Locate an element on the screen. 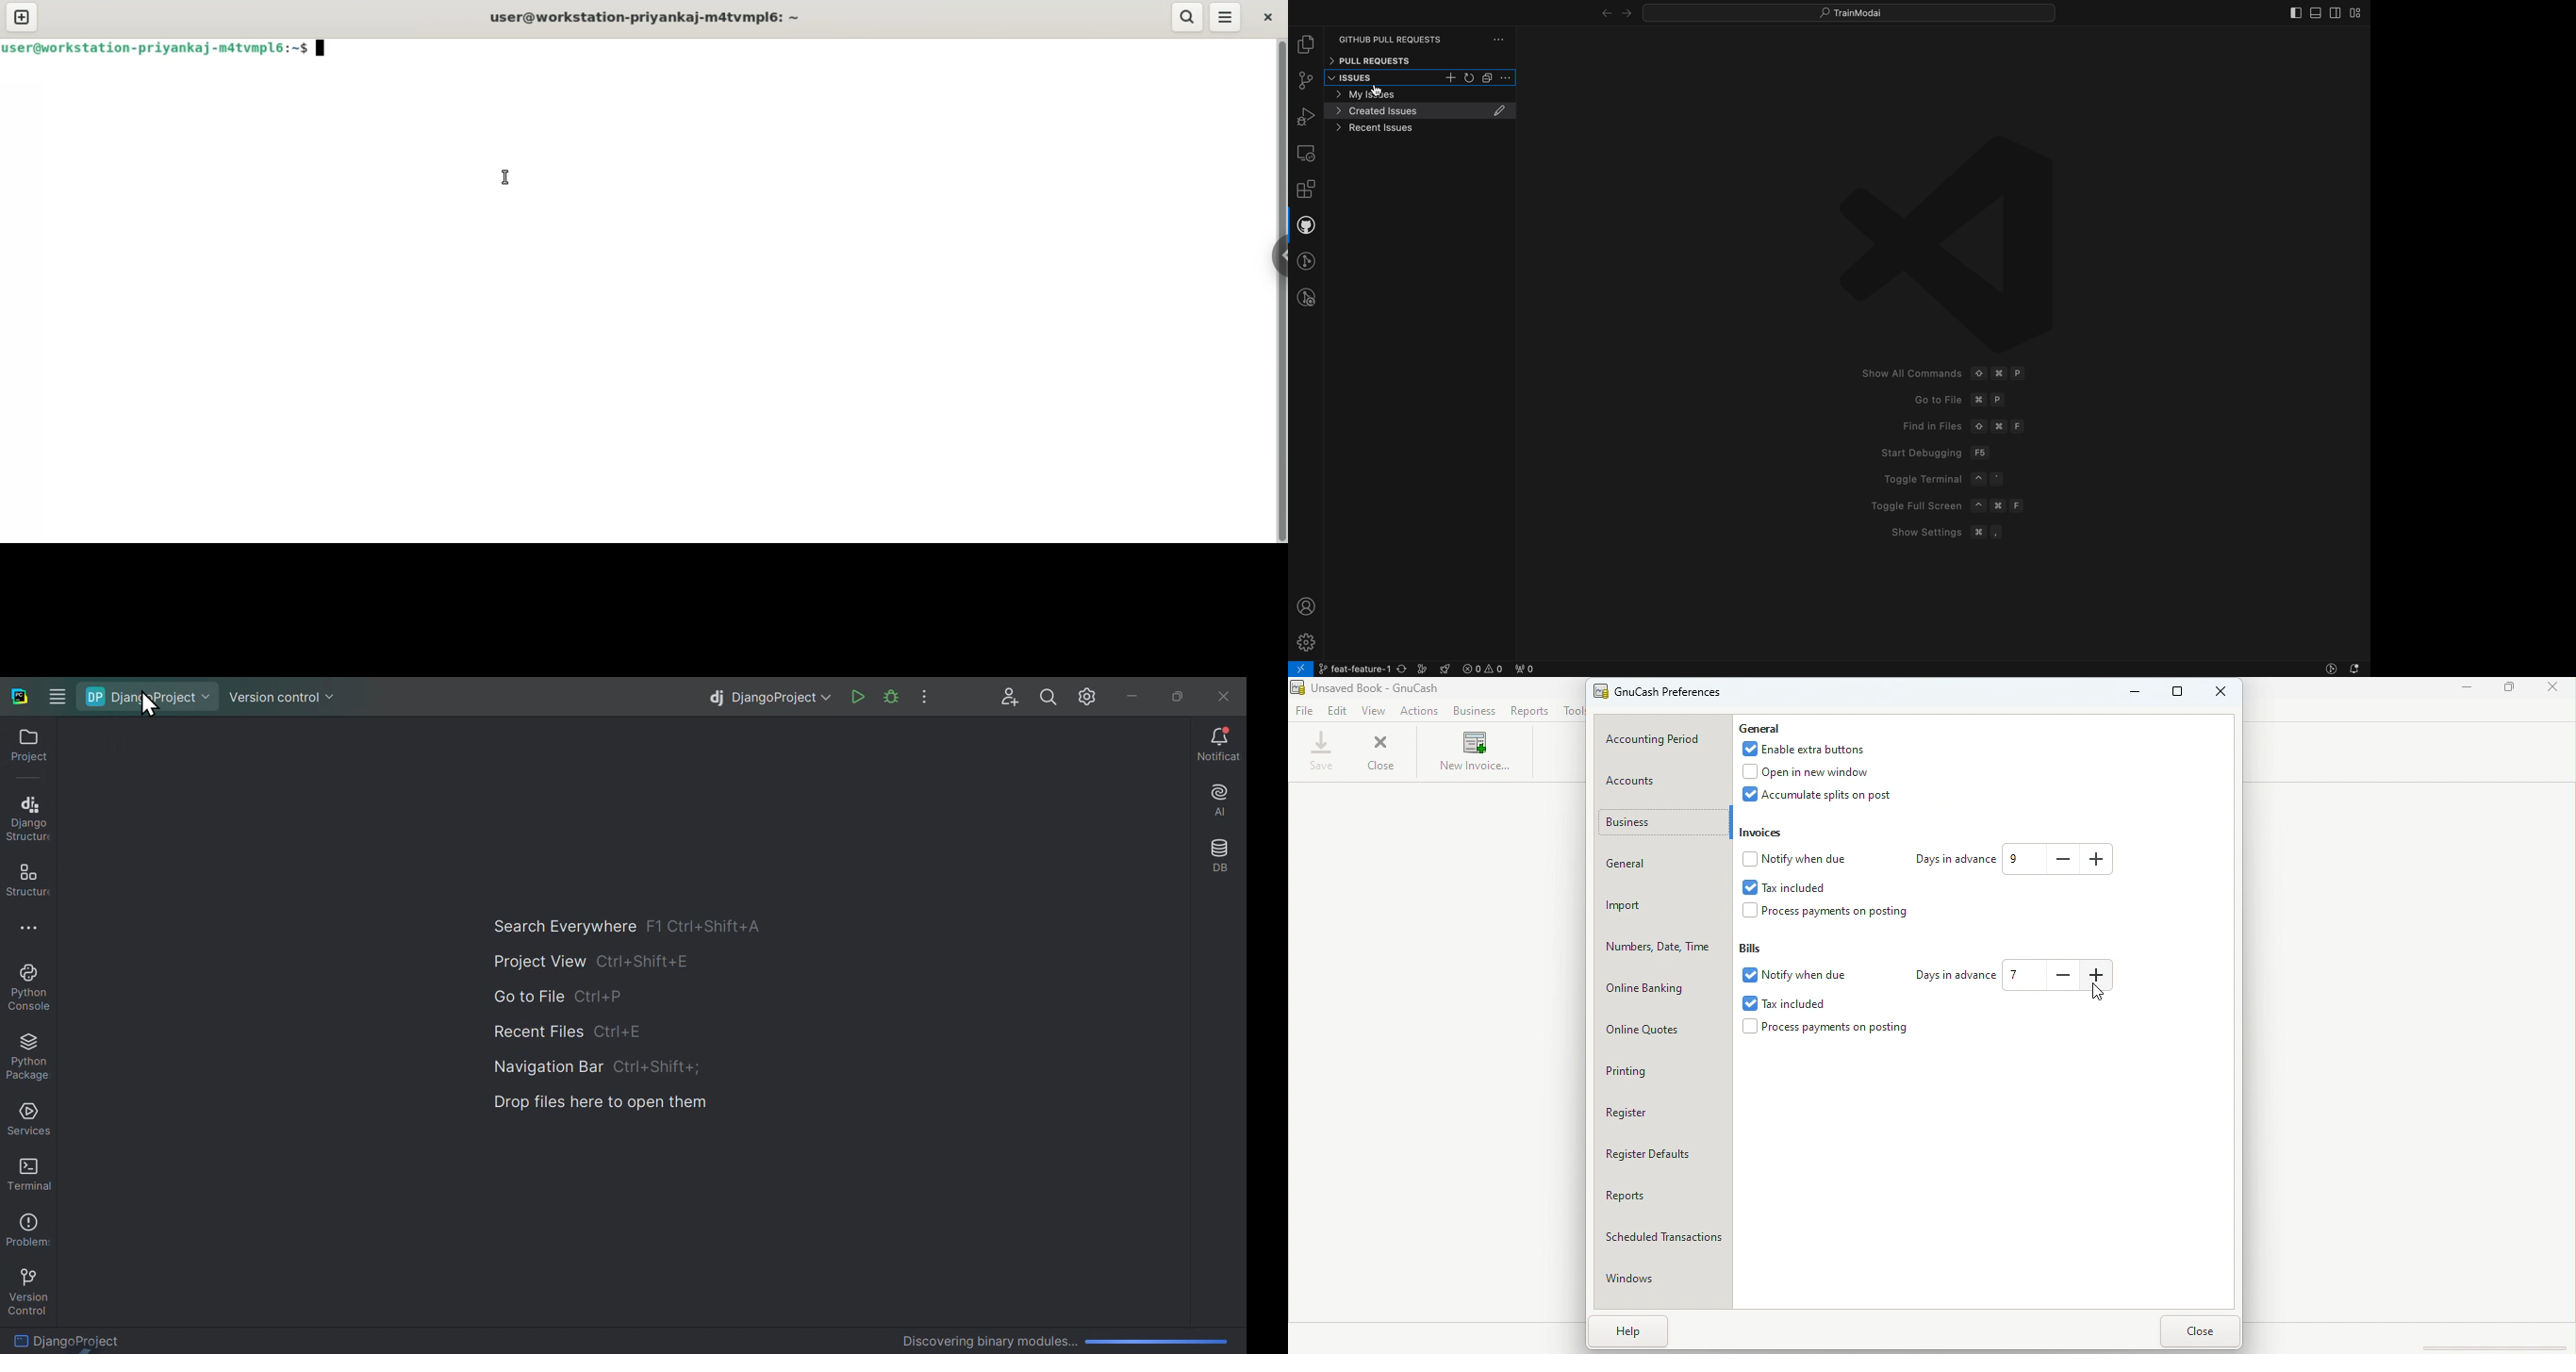 The height and width of the screenshot is (1372, 2576). User is located at coordinates (1012, 697).